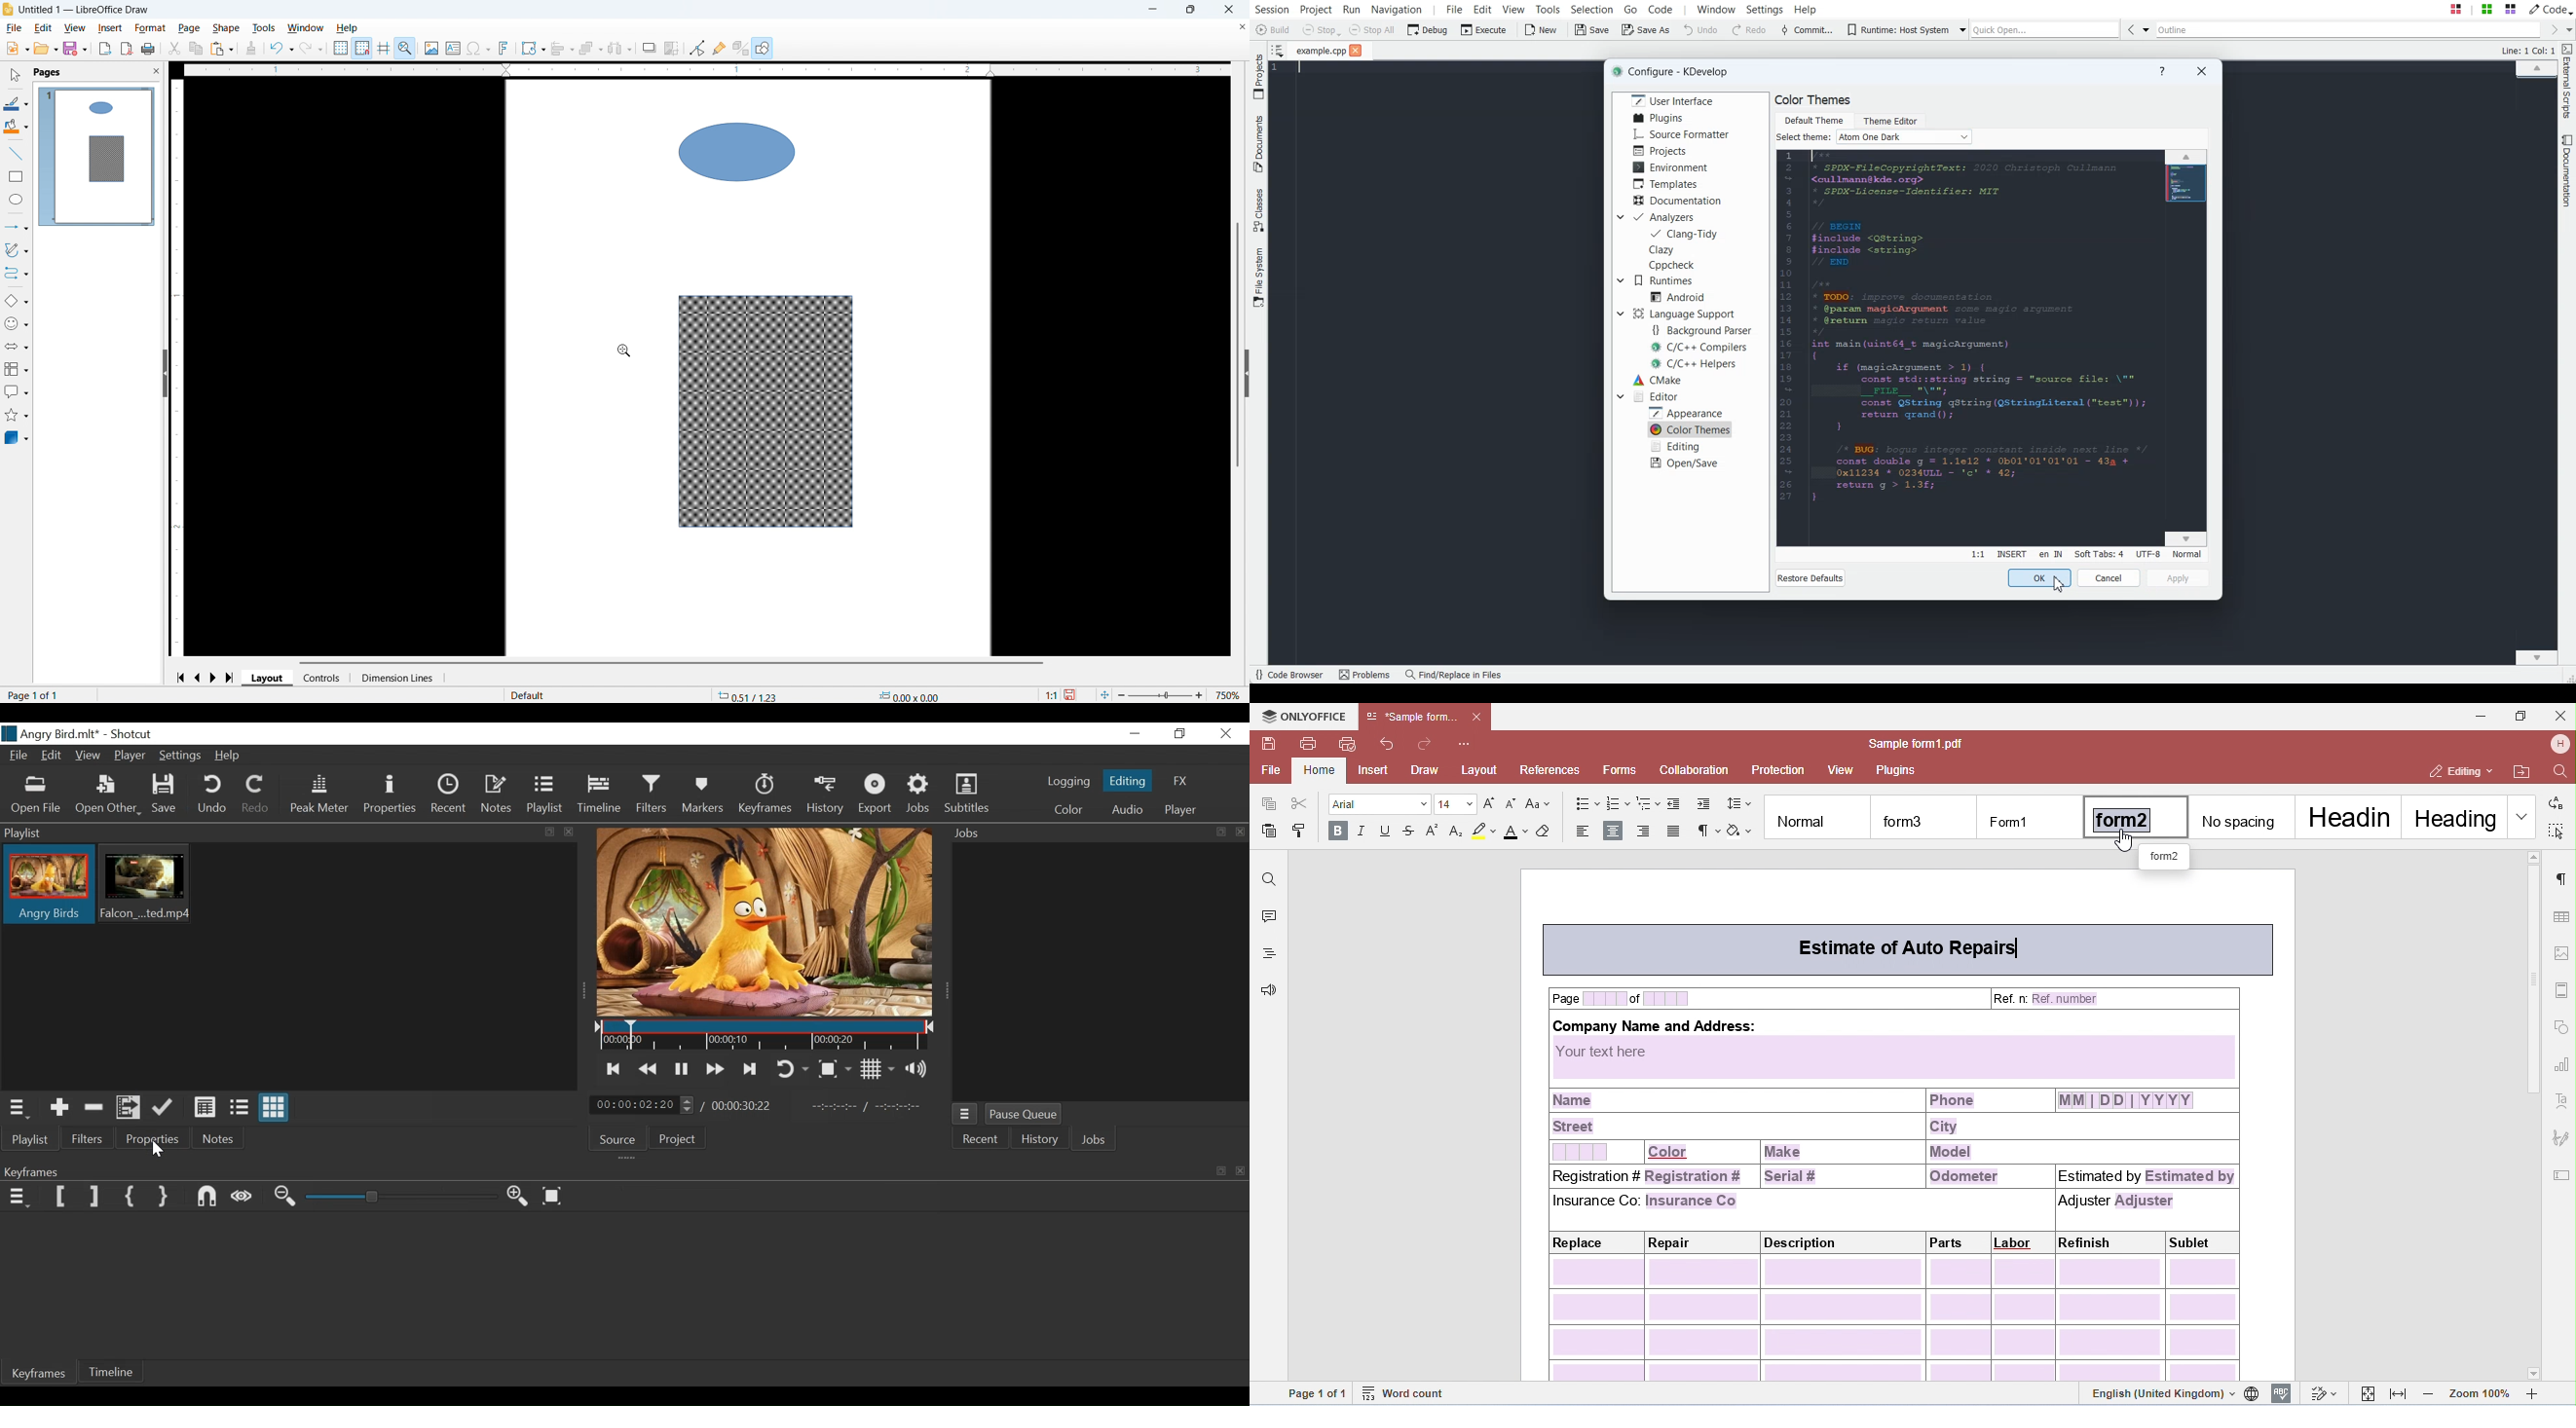  I want to click on Shotcut, so click(134, 735).